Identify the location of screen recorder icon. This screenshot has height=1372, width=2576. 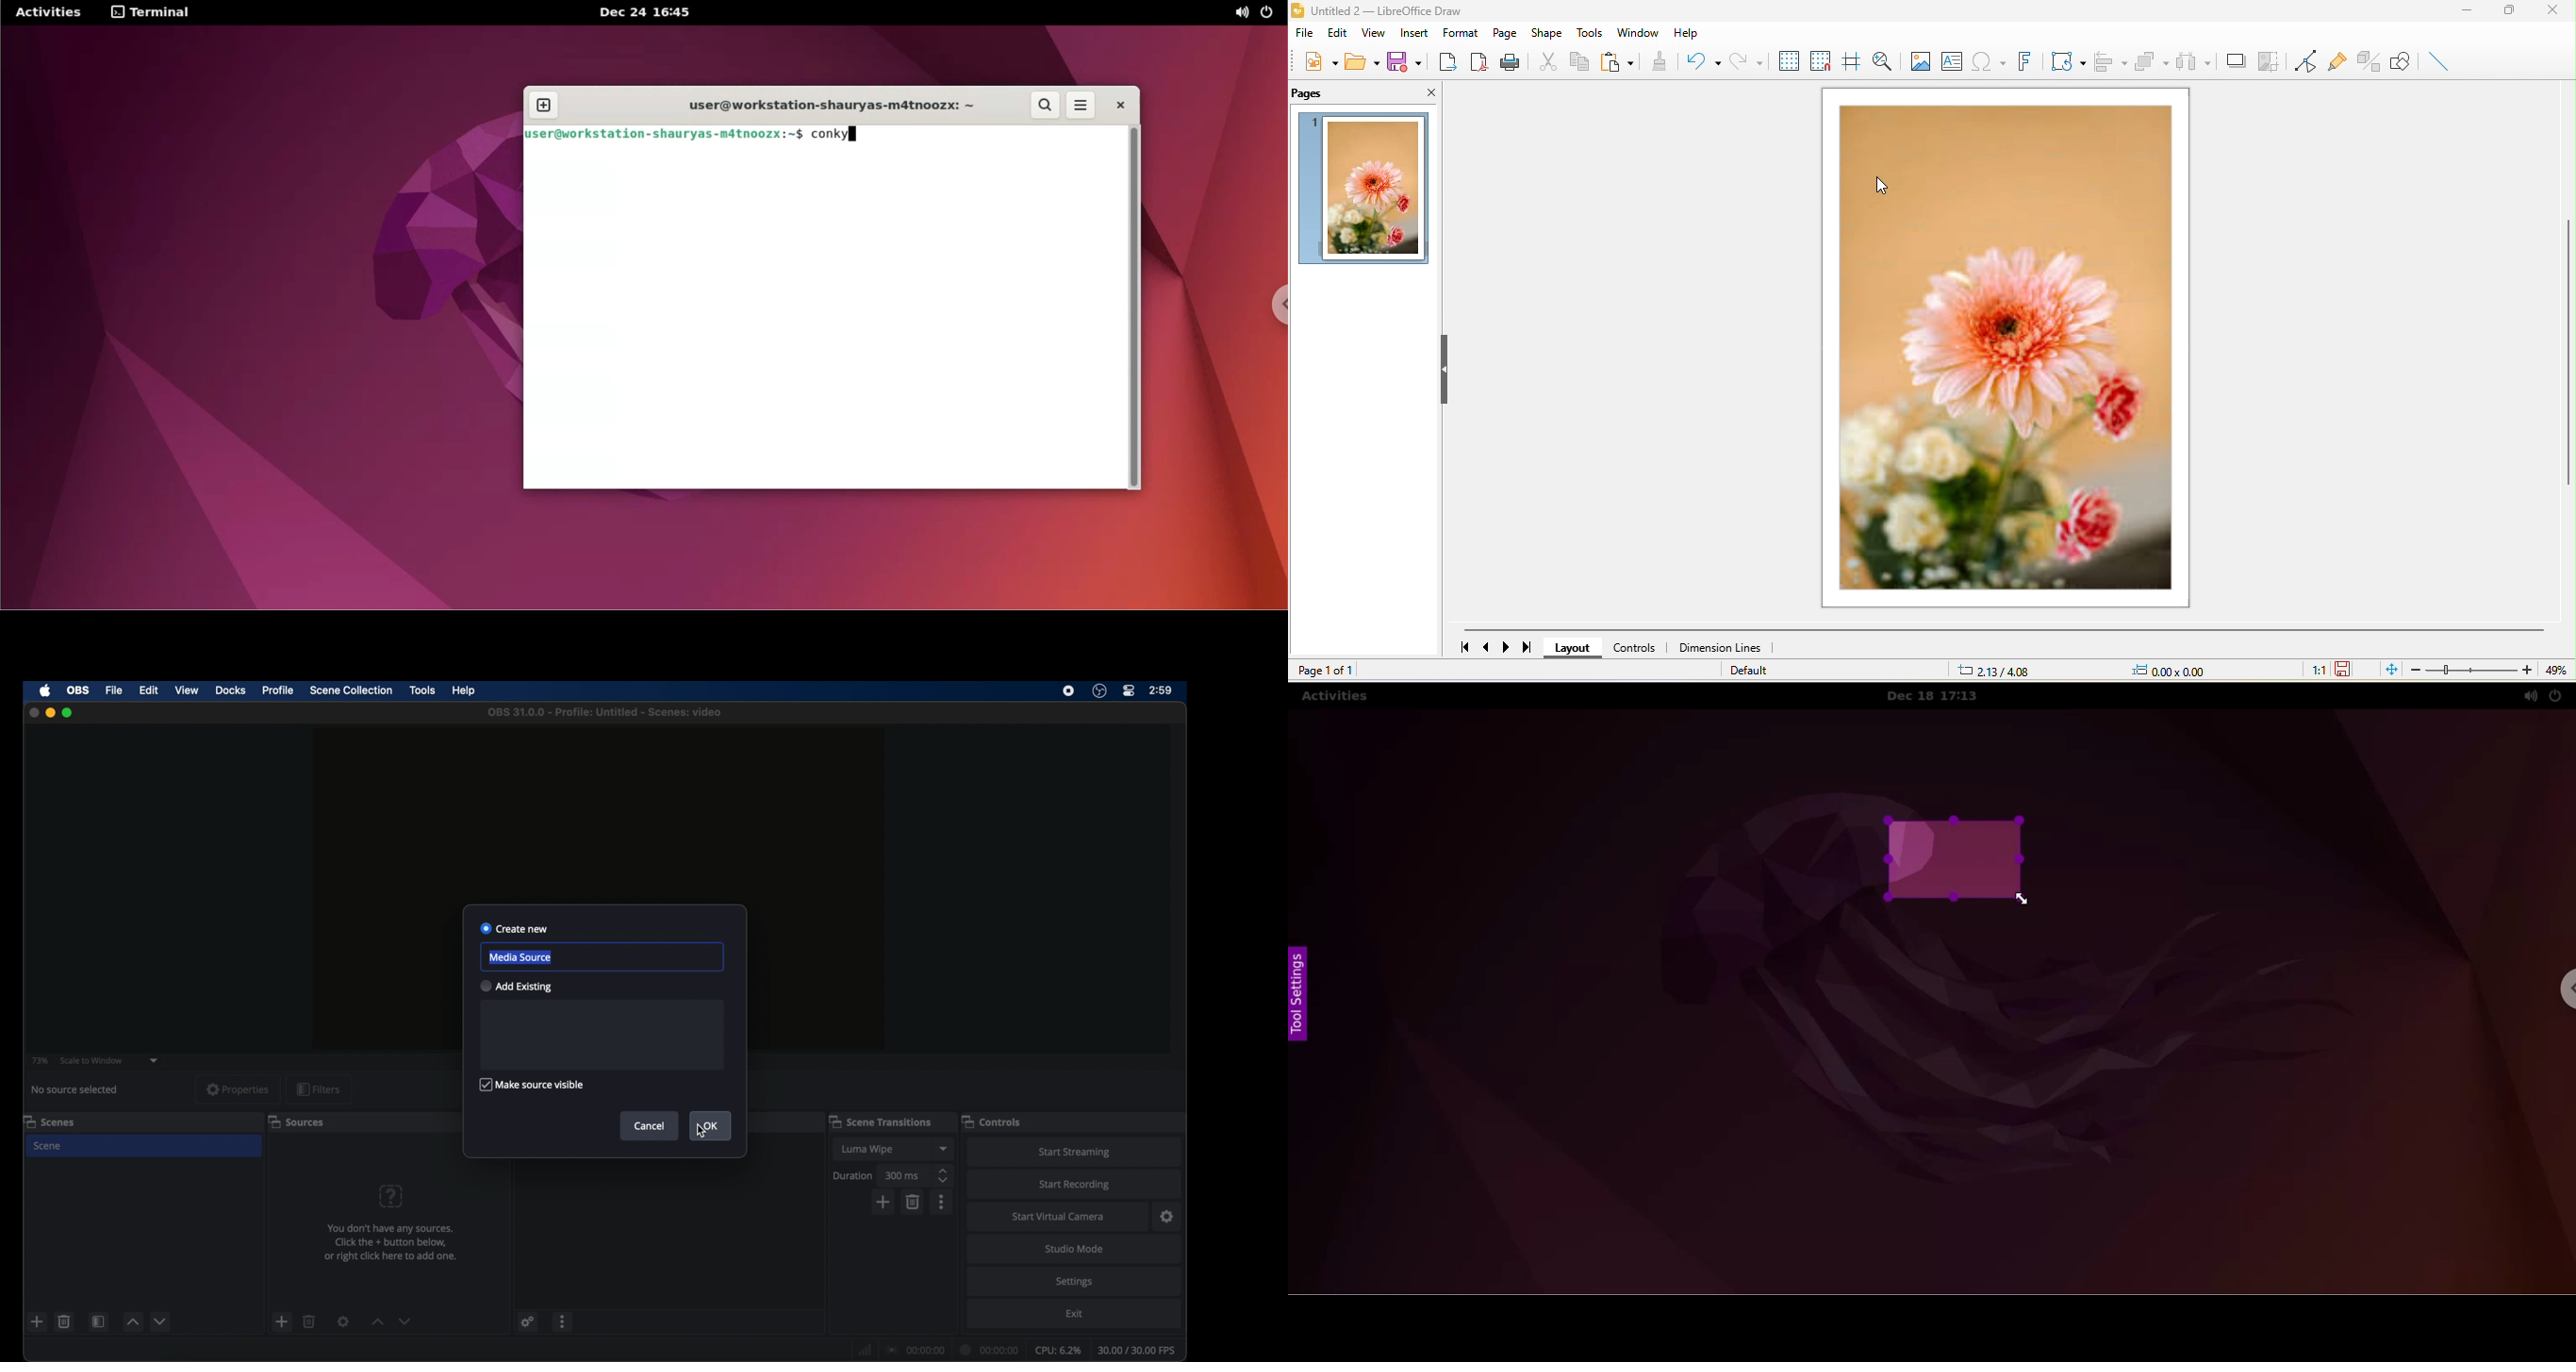
(1070, 691).